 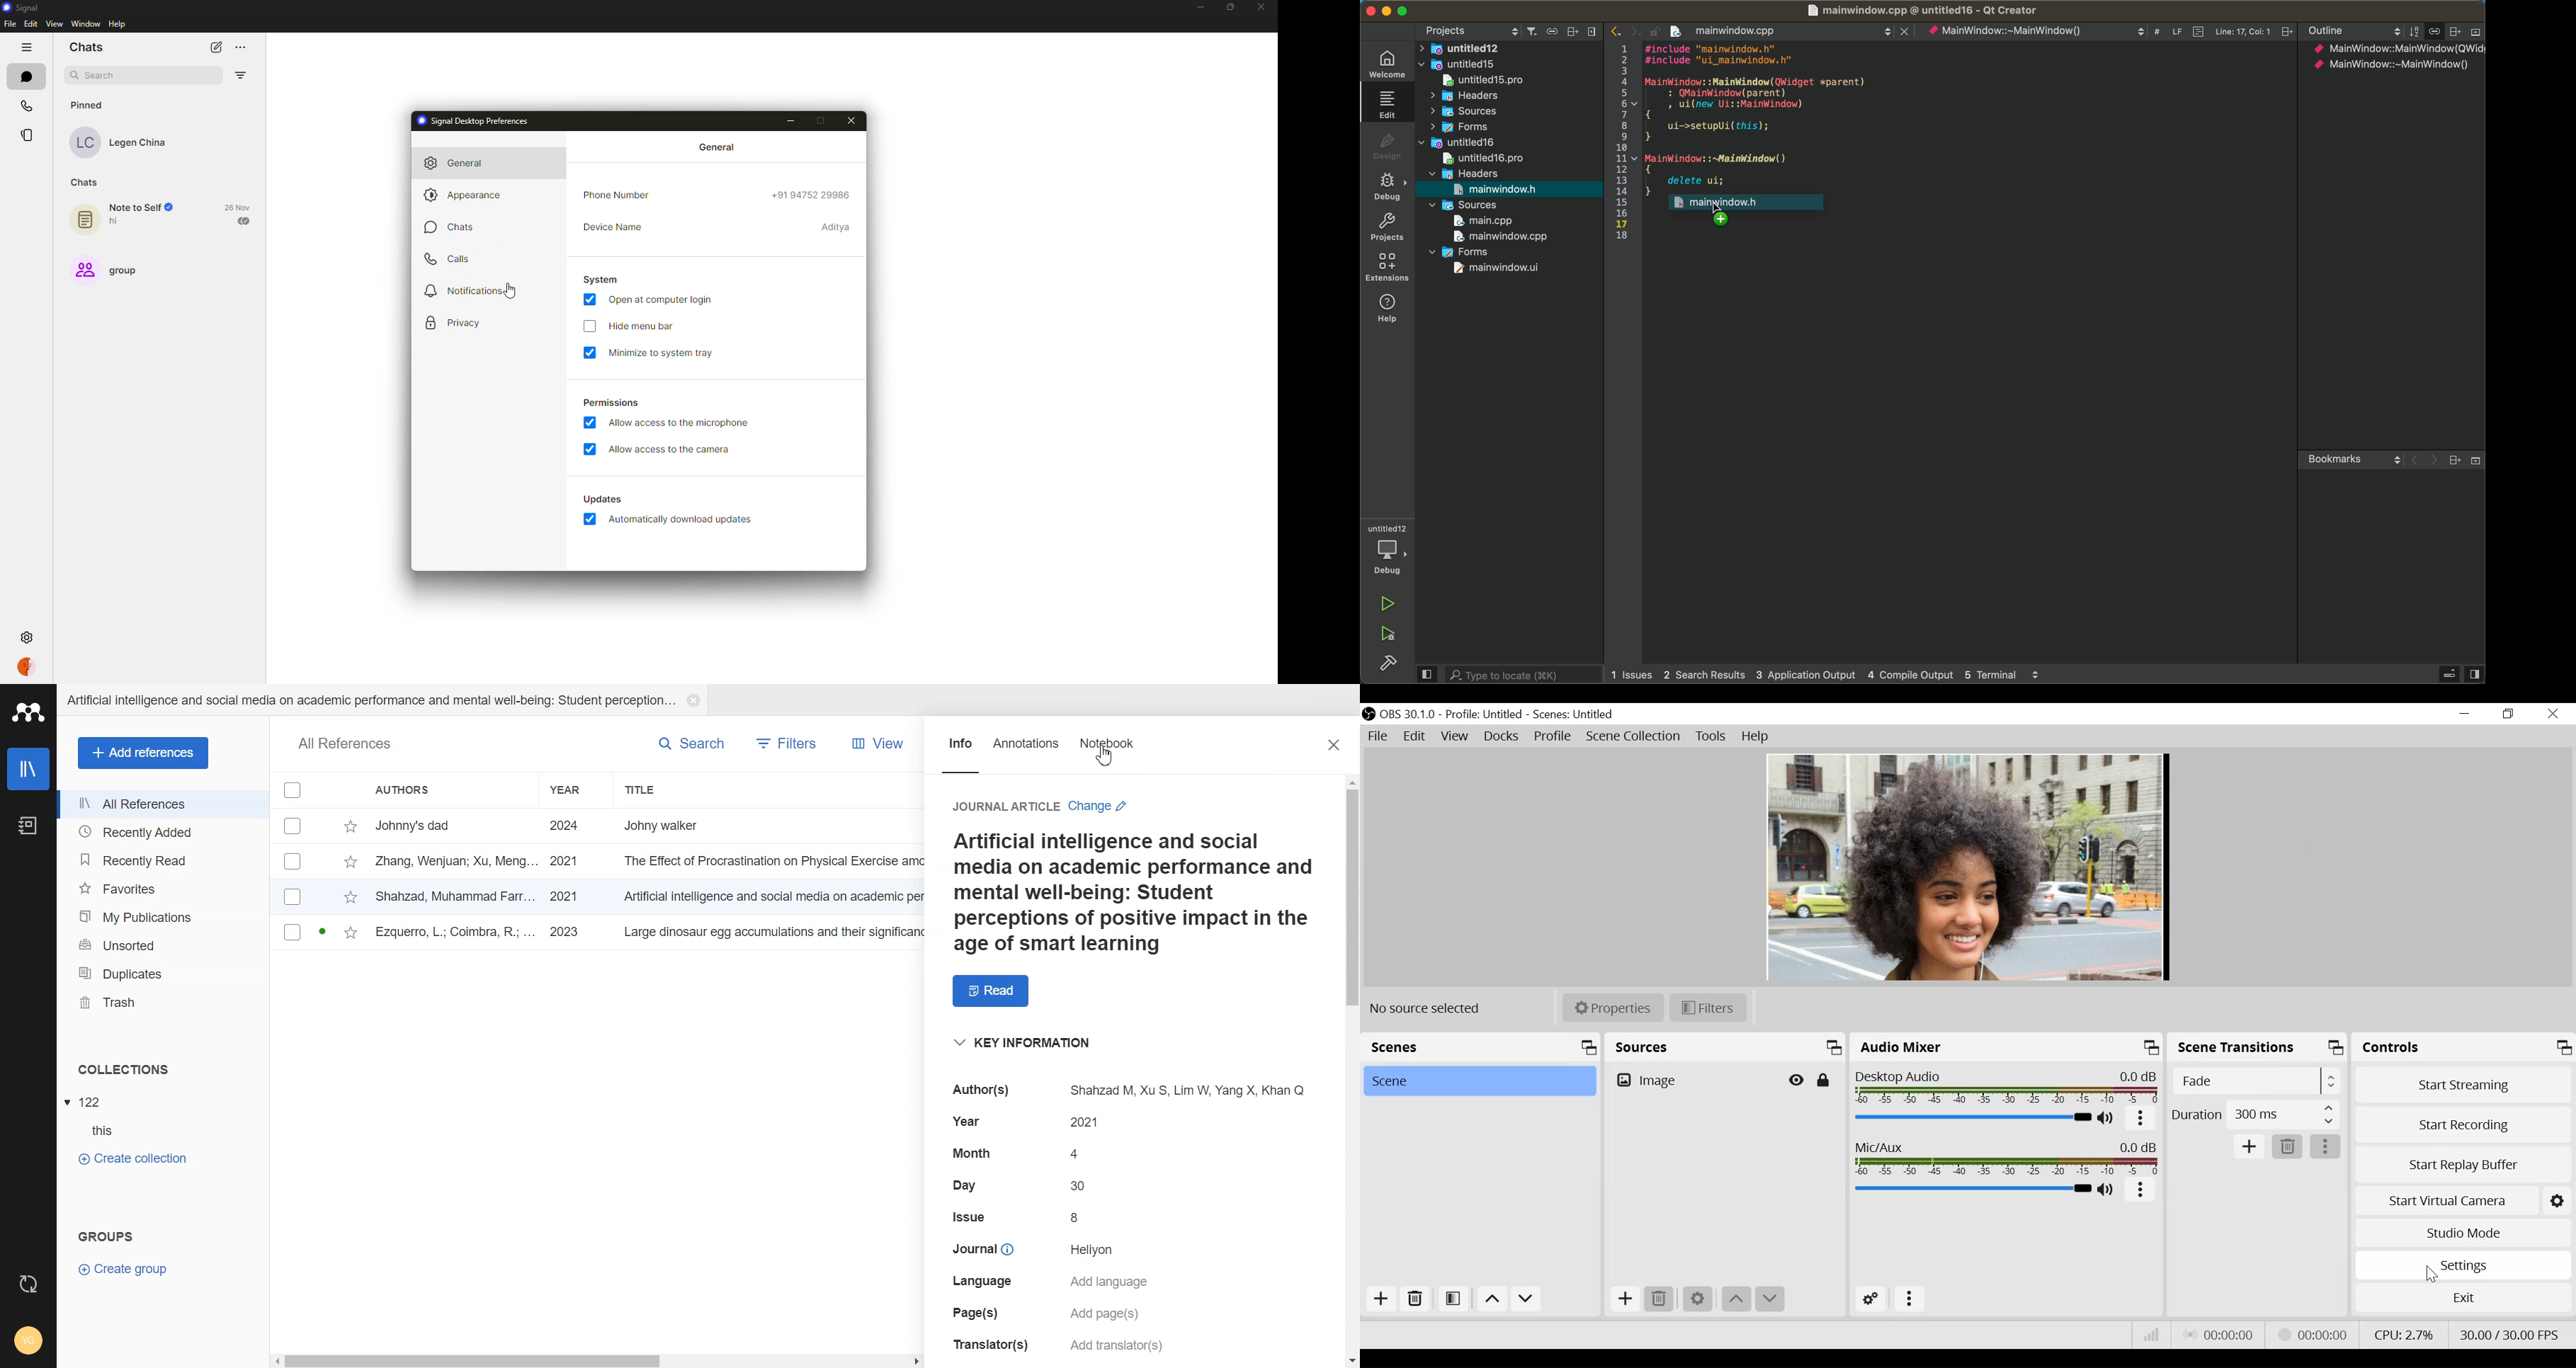 I want to click on general, so click(x=459, y=162).